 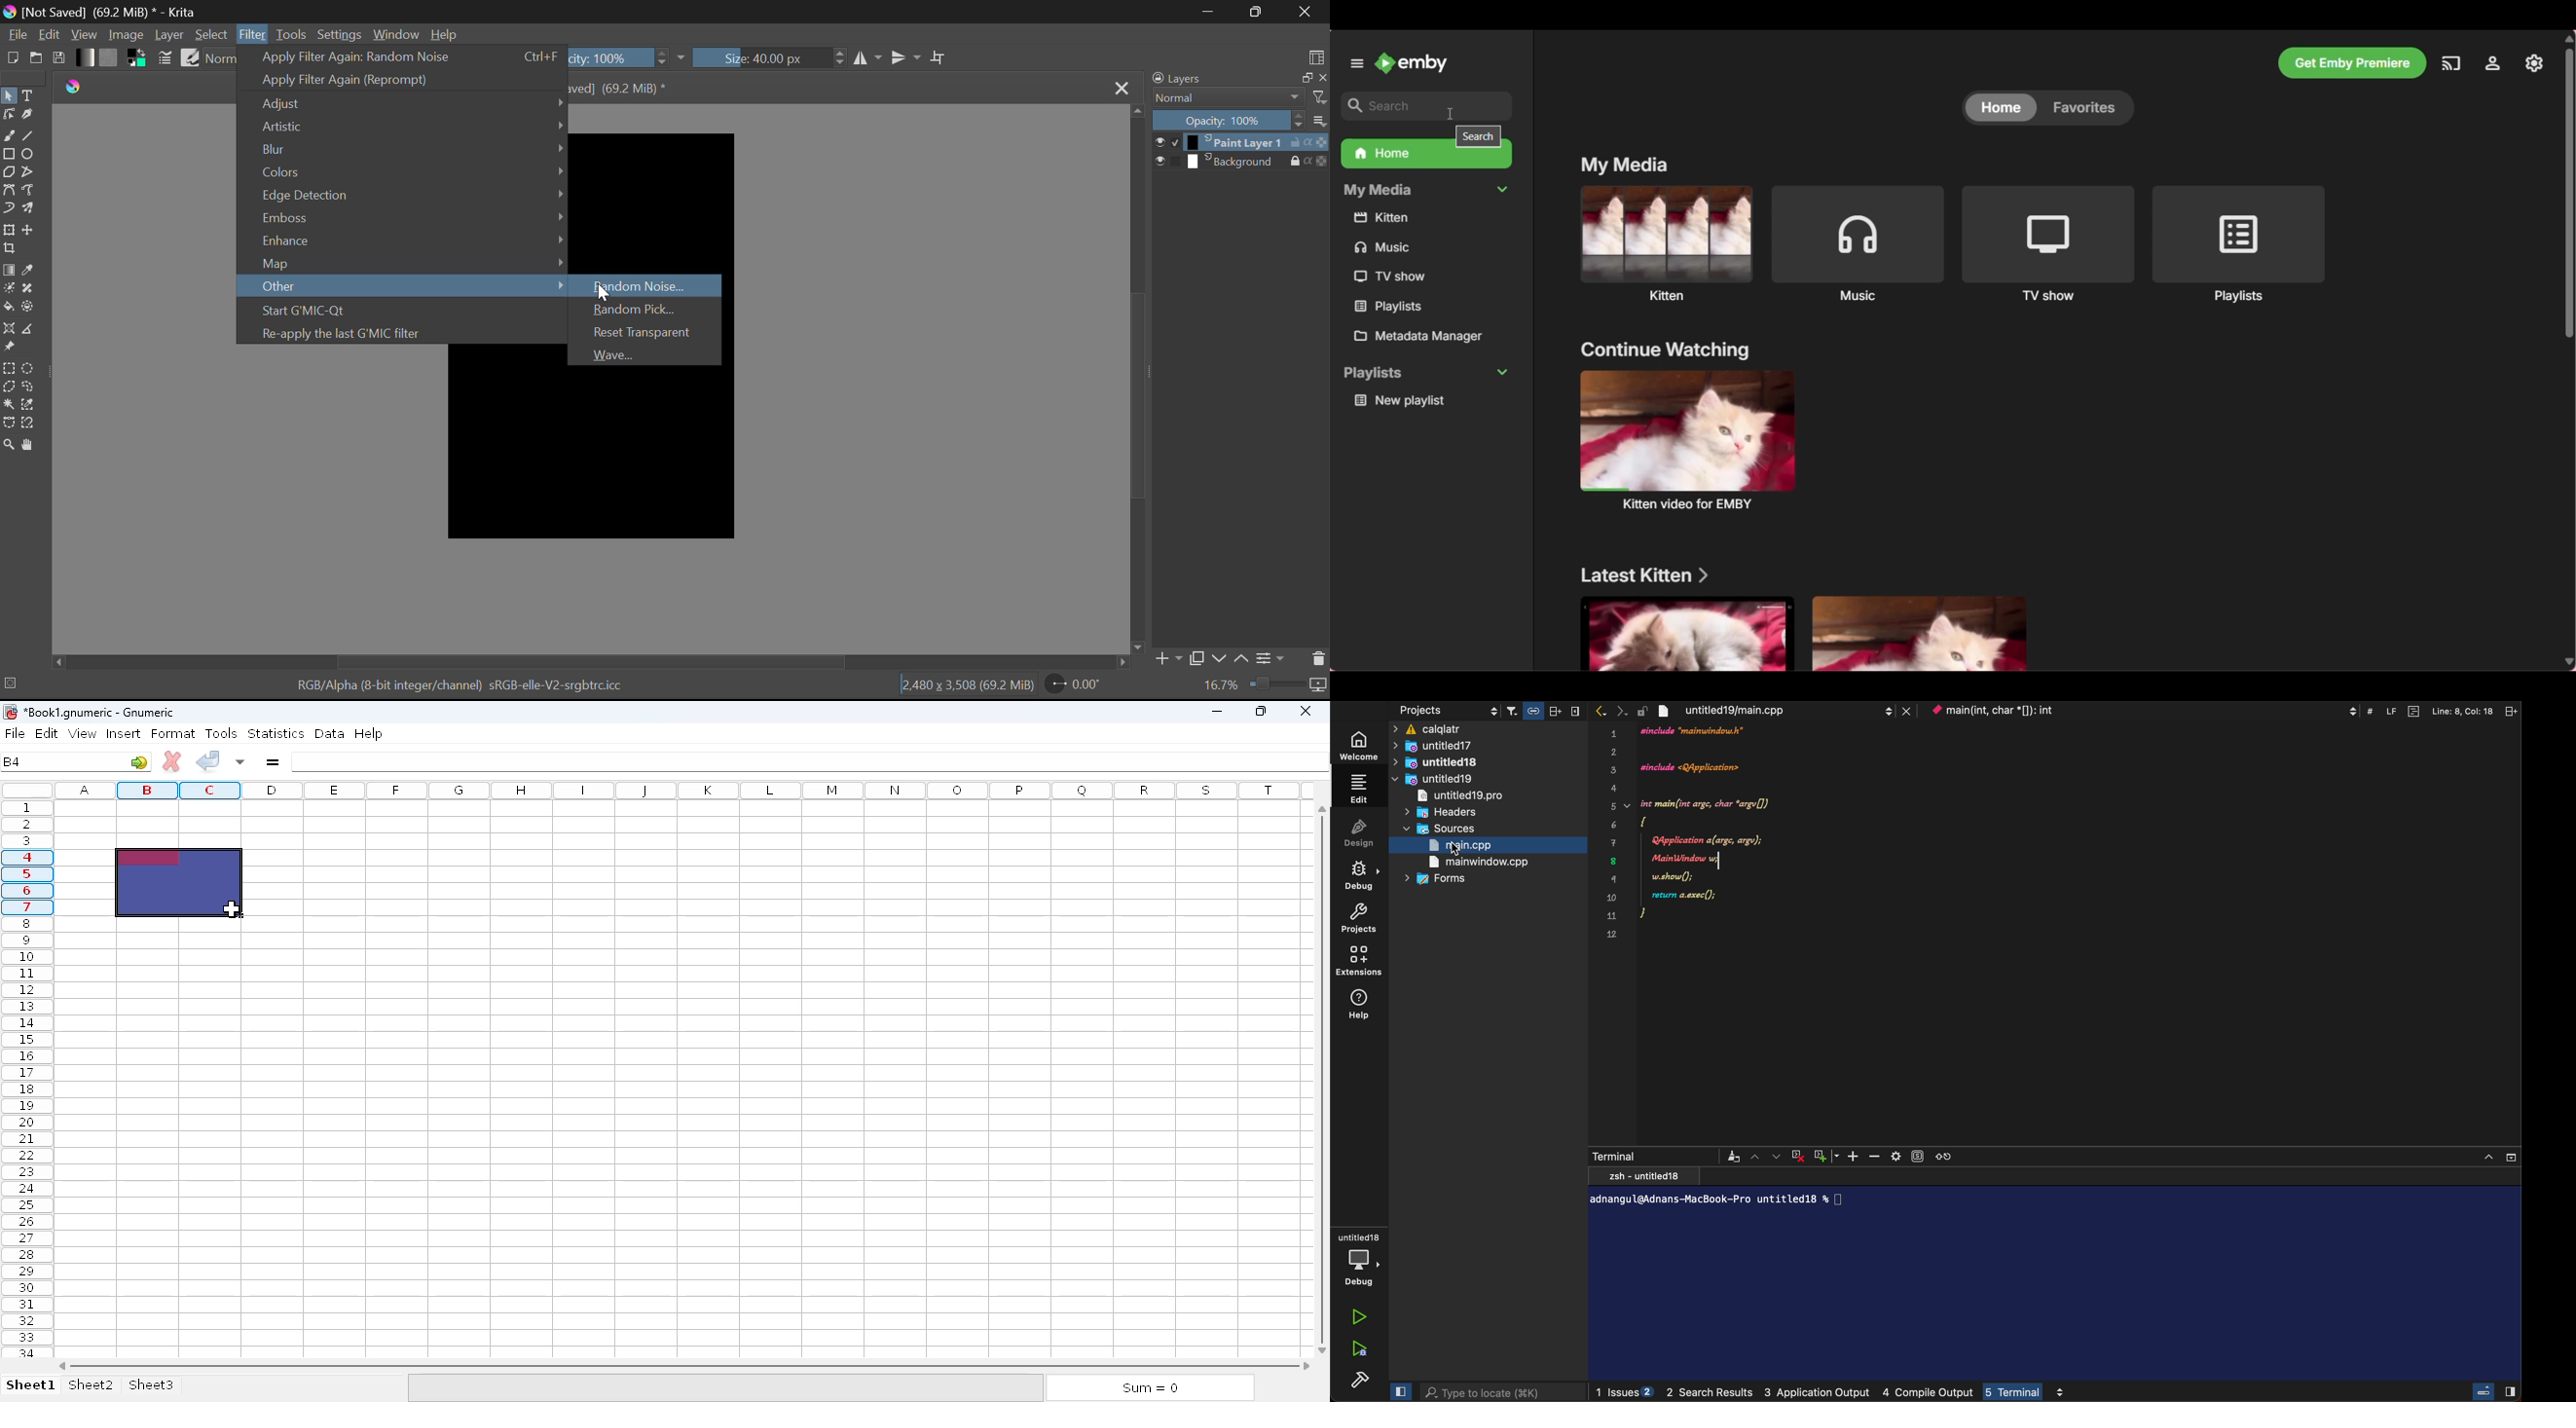 What do you see at coordinates (1425, 373) in the screenshot?
I see `playlists` at bounding box center [1425, 373].